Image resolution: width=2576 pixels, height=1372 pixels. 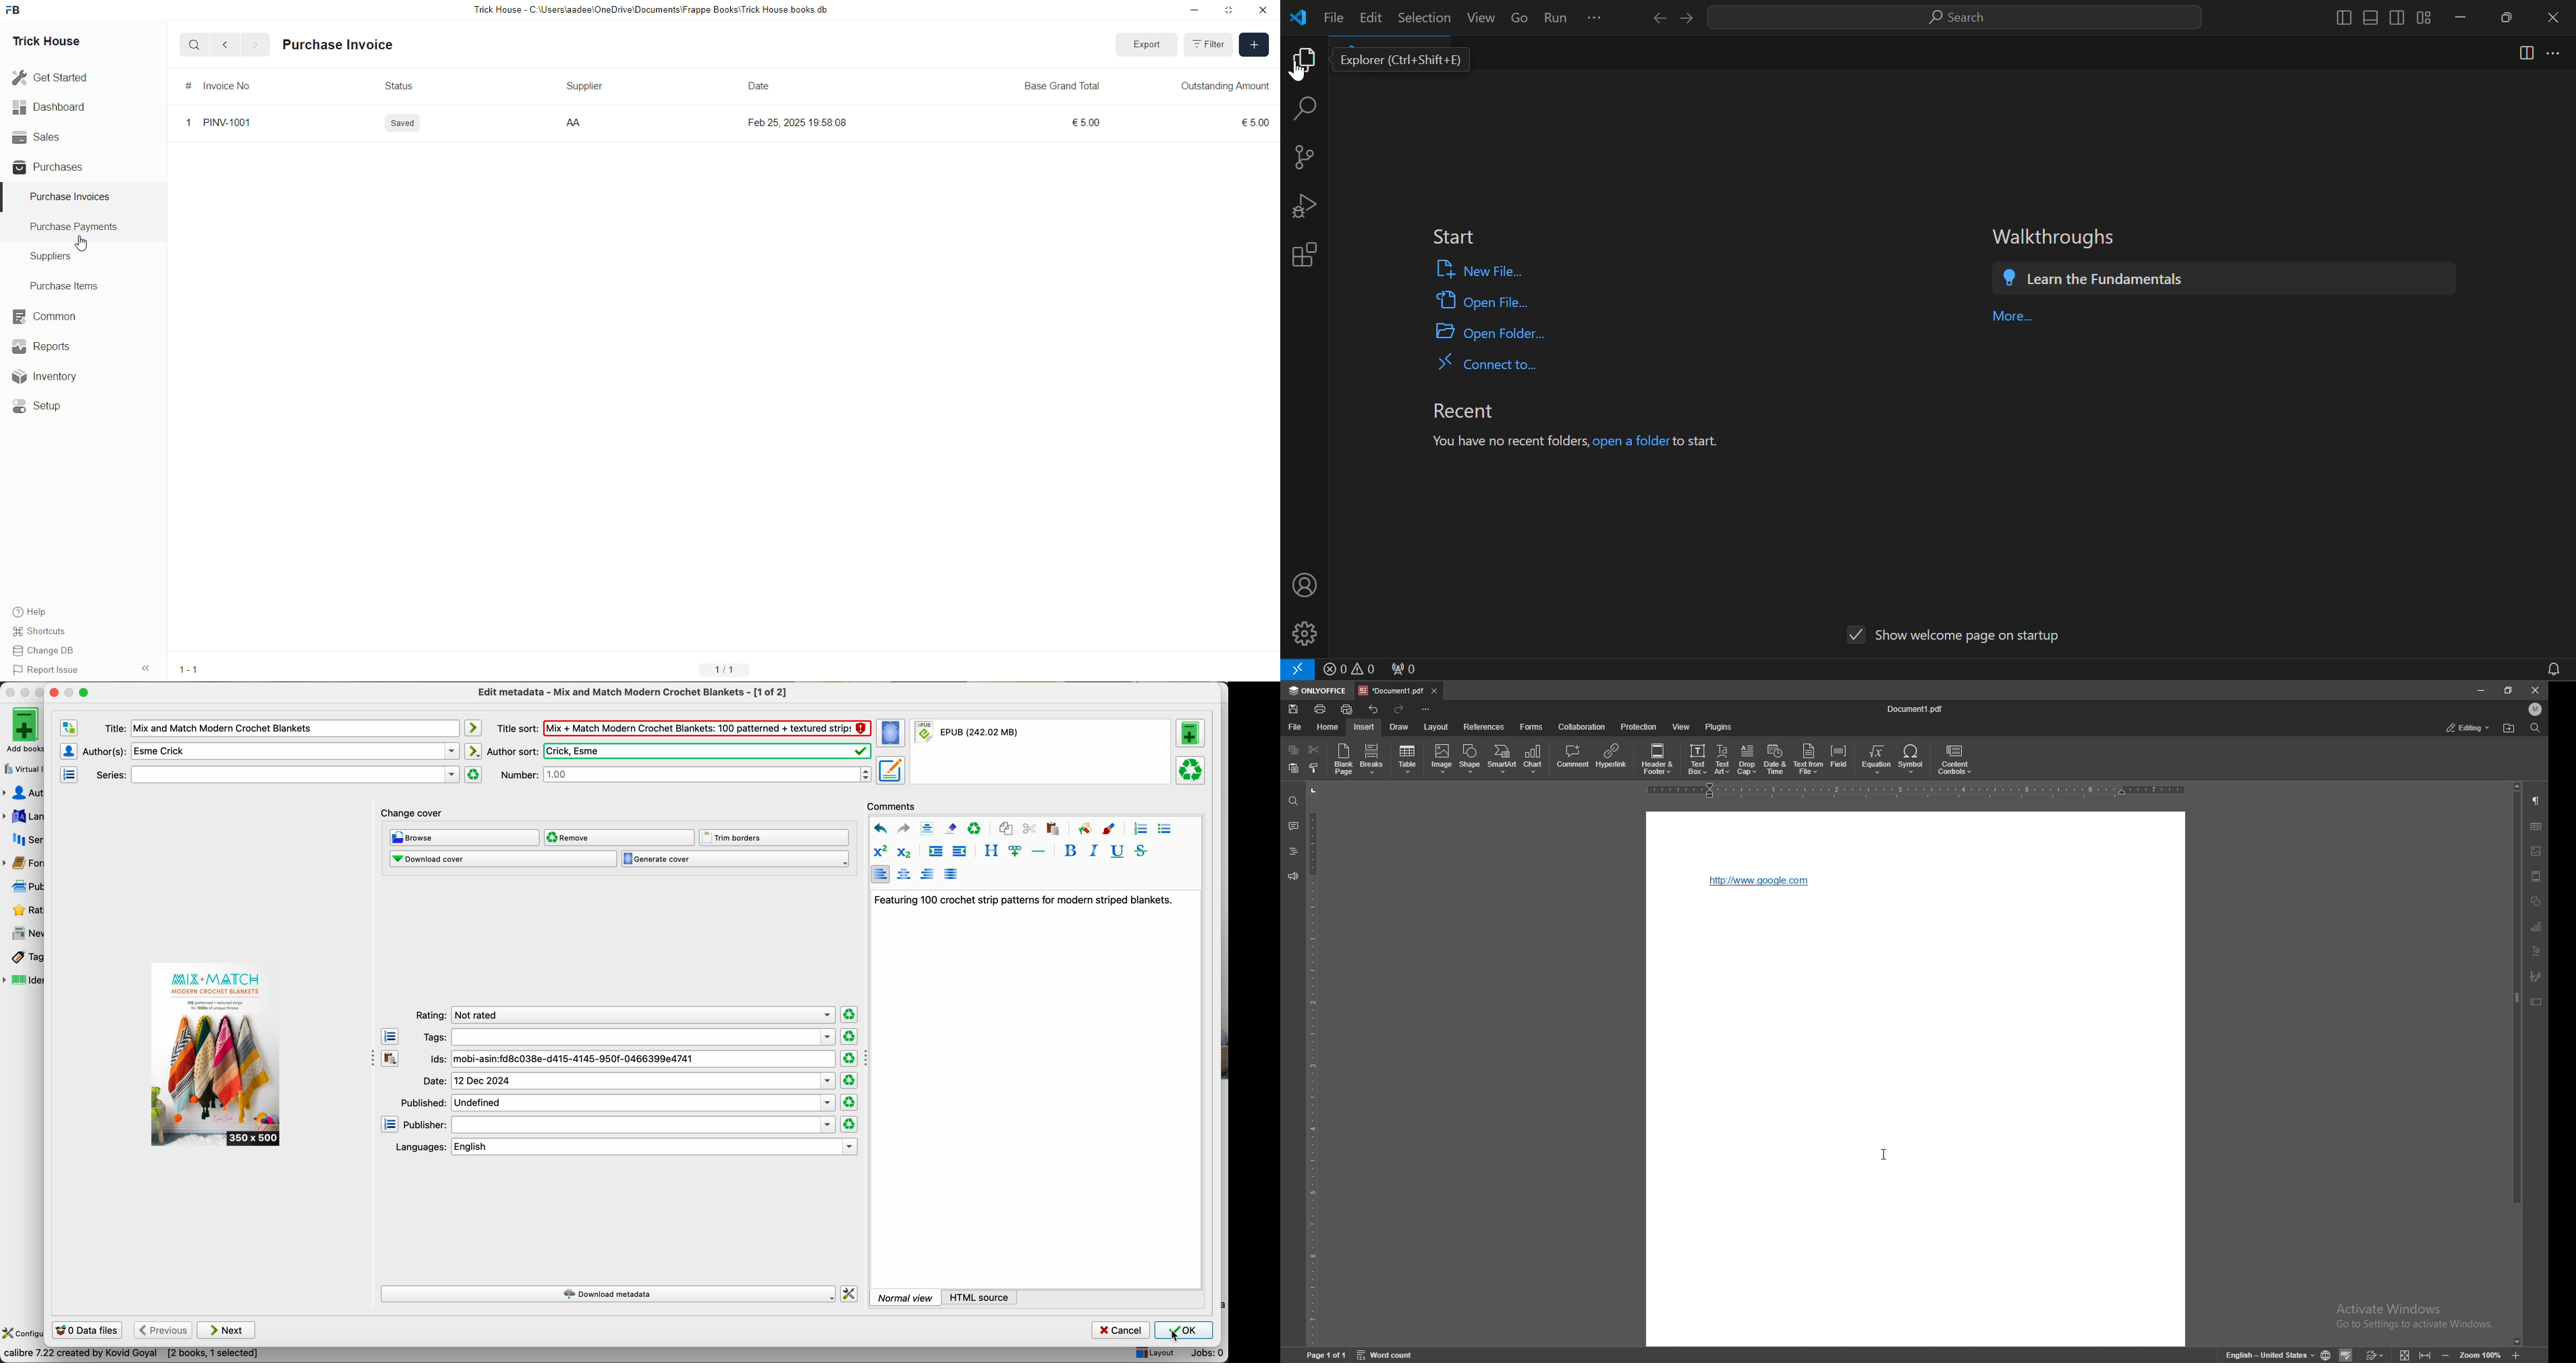 What do you see at coordinates (45, 375) in the screenshot?
I see `Inventory` at bounding box center [45, 375].